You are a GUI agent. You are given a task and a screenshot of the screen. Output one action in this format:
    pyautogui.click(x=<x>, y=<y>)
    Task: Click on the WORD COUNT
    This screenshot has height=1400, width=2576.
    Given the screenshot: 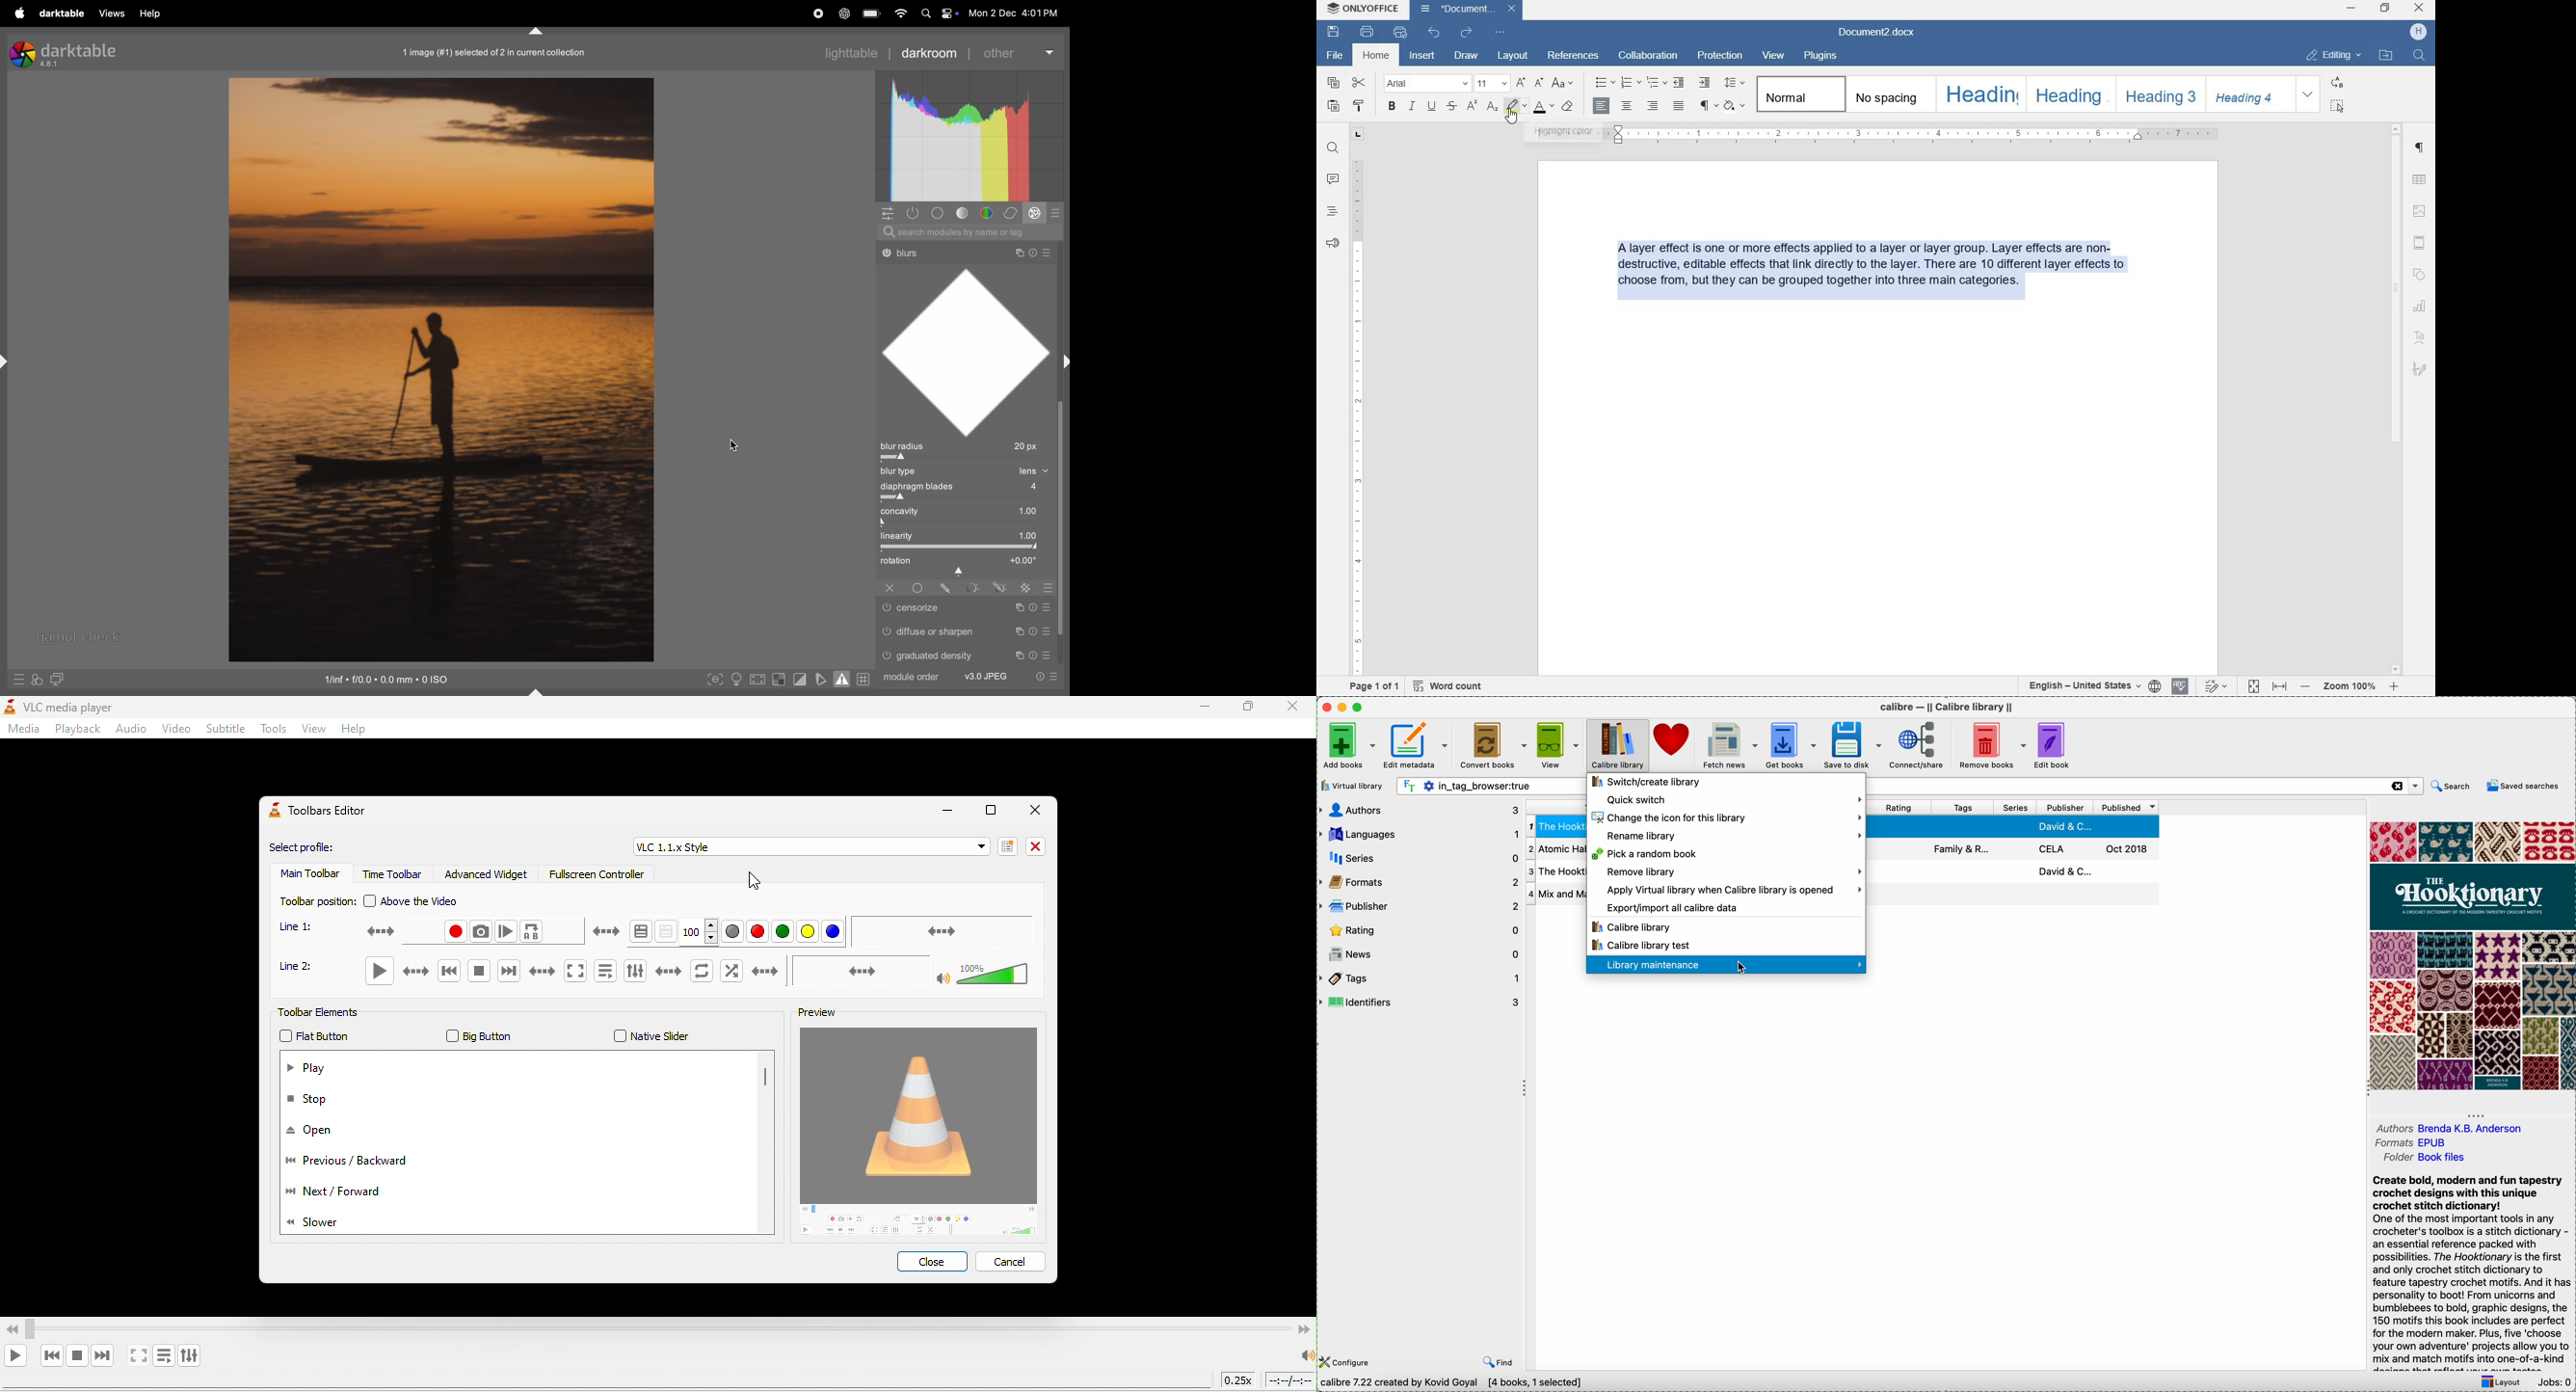 What is the action you would take?
    pyautogui.click(x=1448, y=687)
    